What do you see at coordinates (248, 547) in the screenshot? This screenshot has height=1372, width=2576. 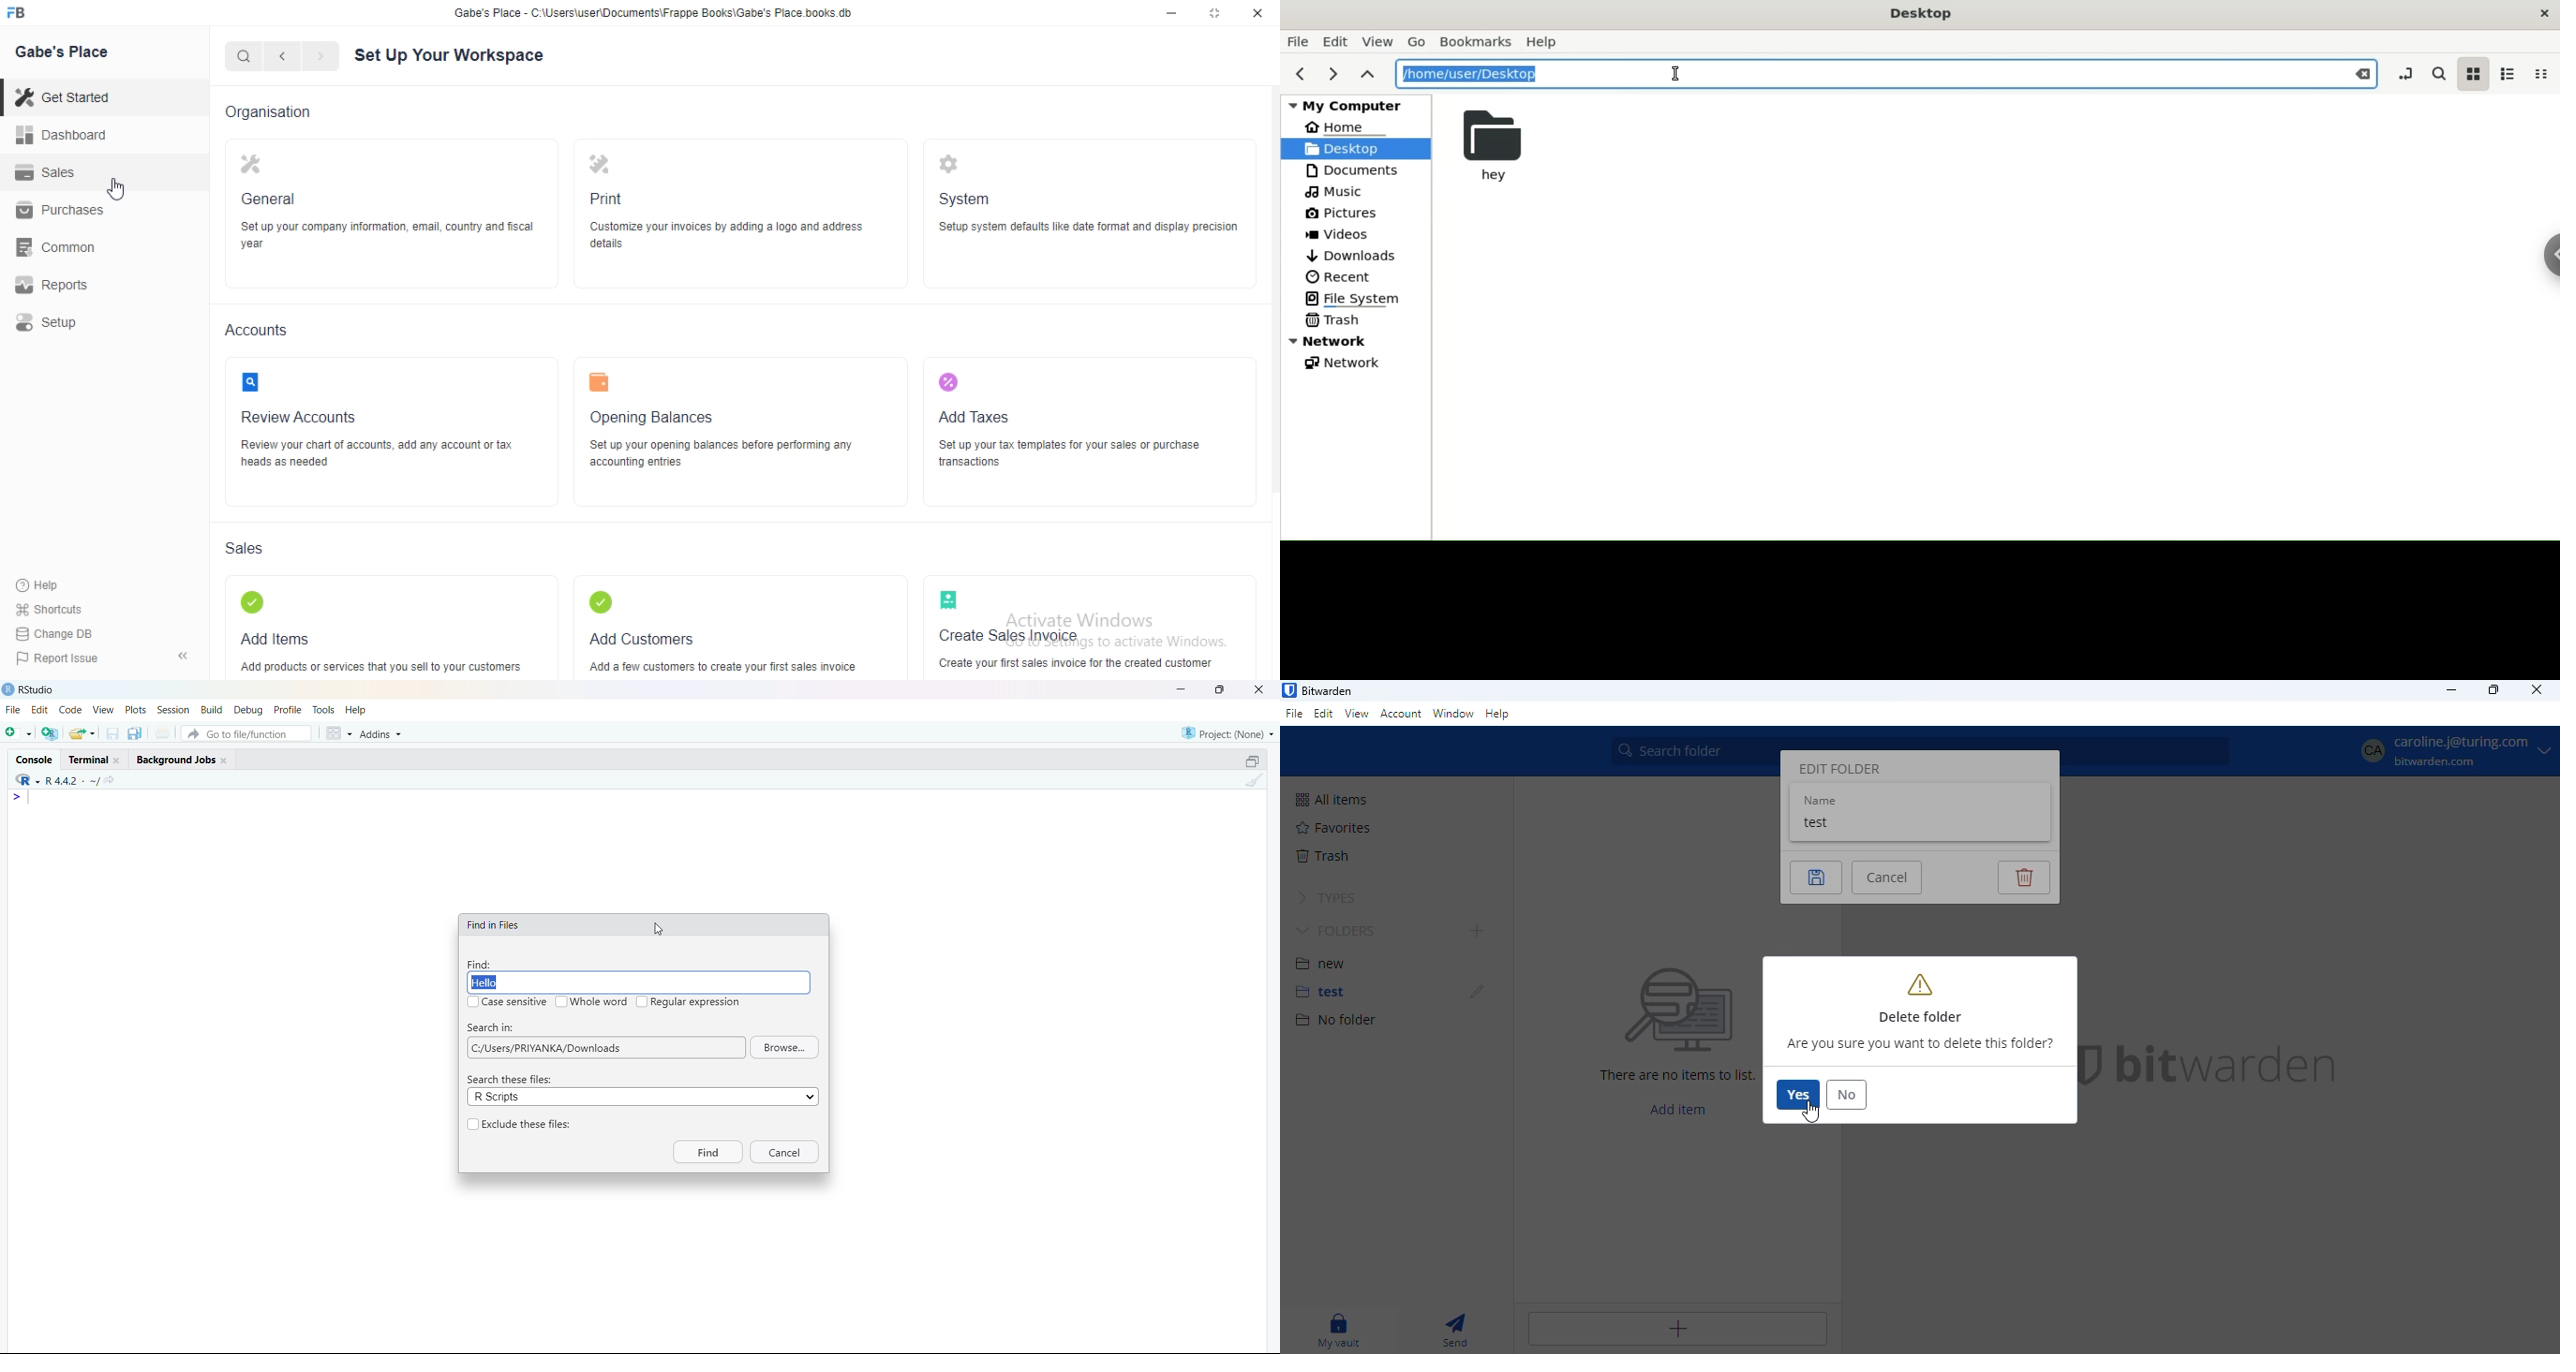 I see `Sales` at bounding box center [248, 547].